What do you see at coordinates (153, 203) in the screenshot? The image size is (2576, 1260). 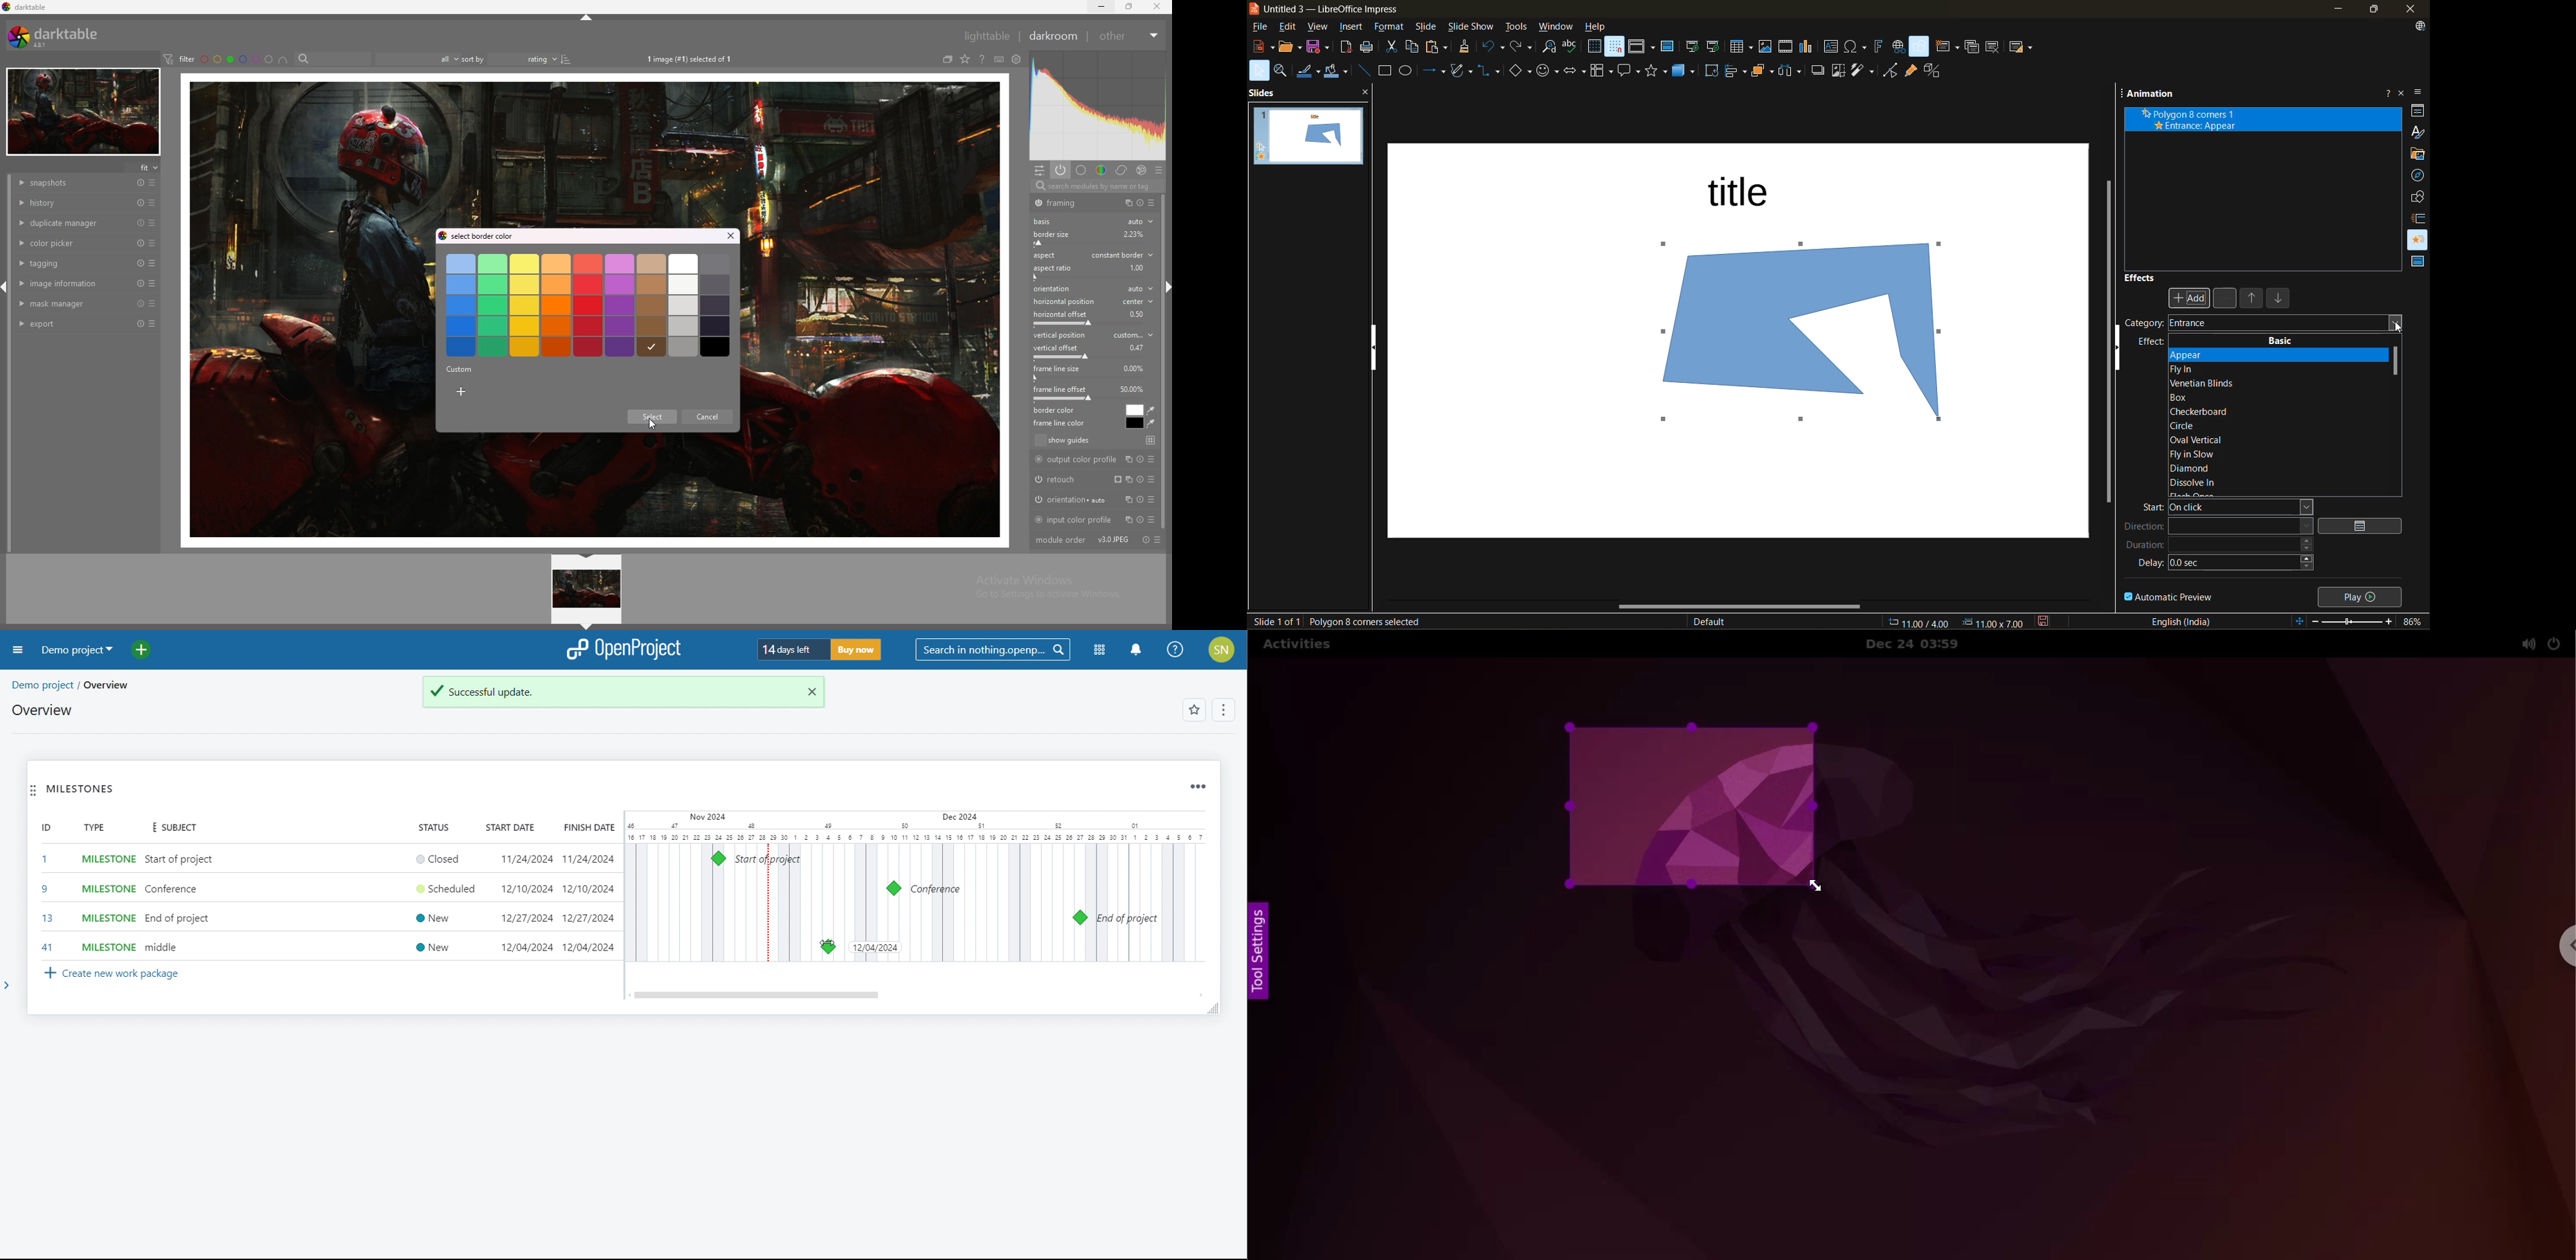 I see `presets` at bounding box center [153, 203].